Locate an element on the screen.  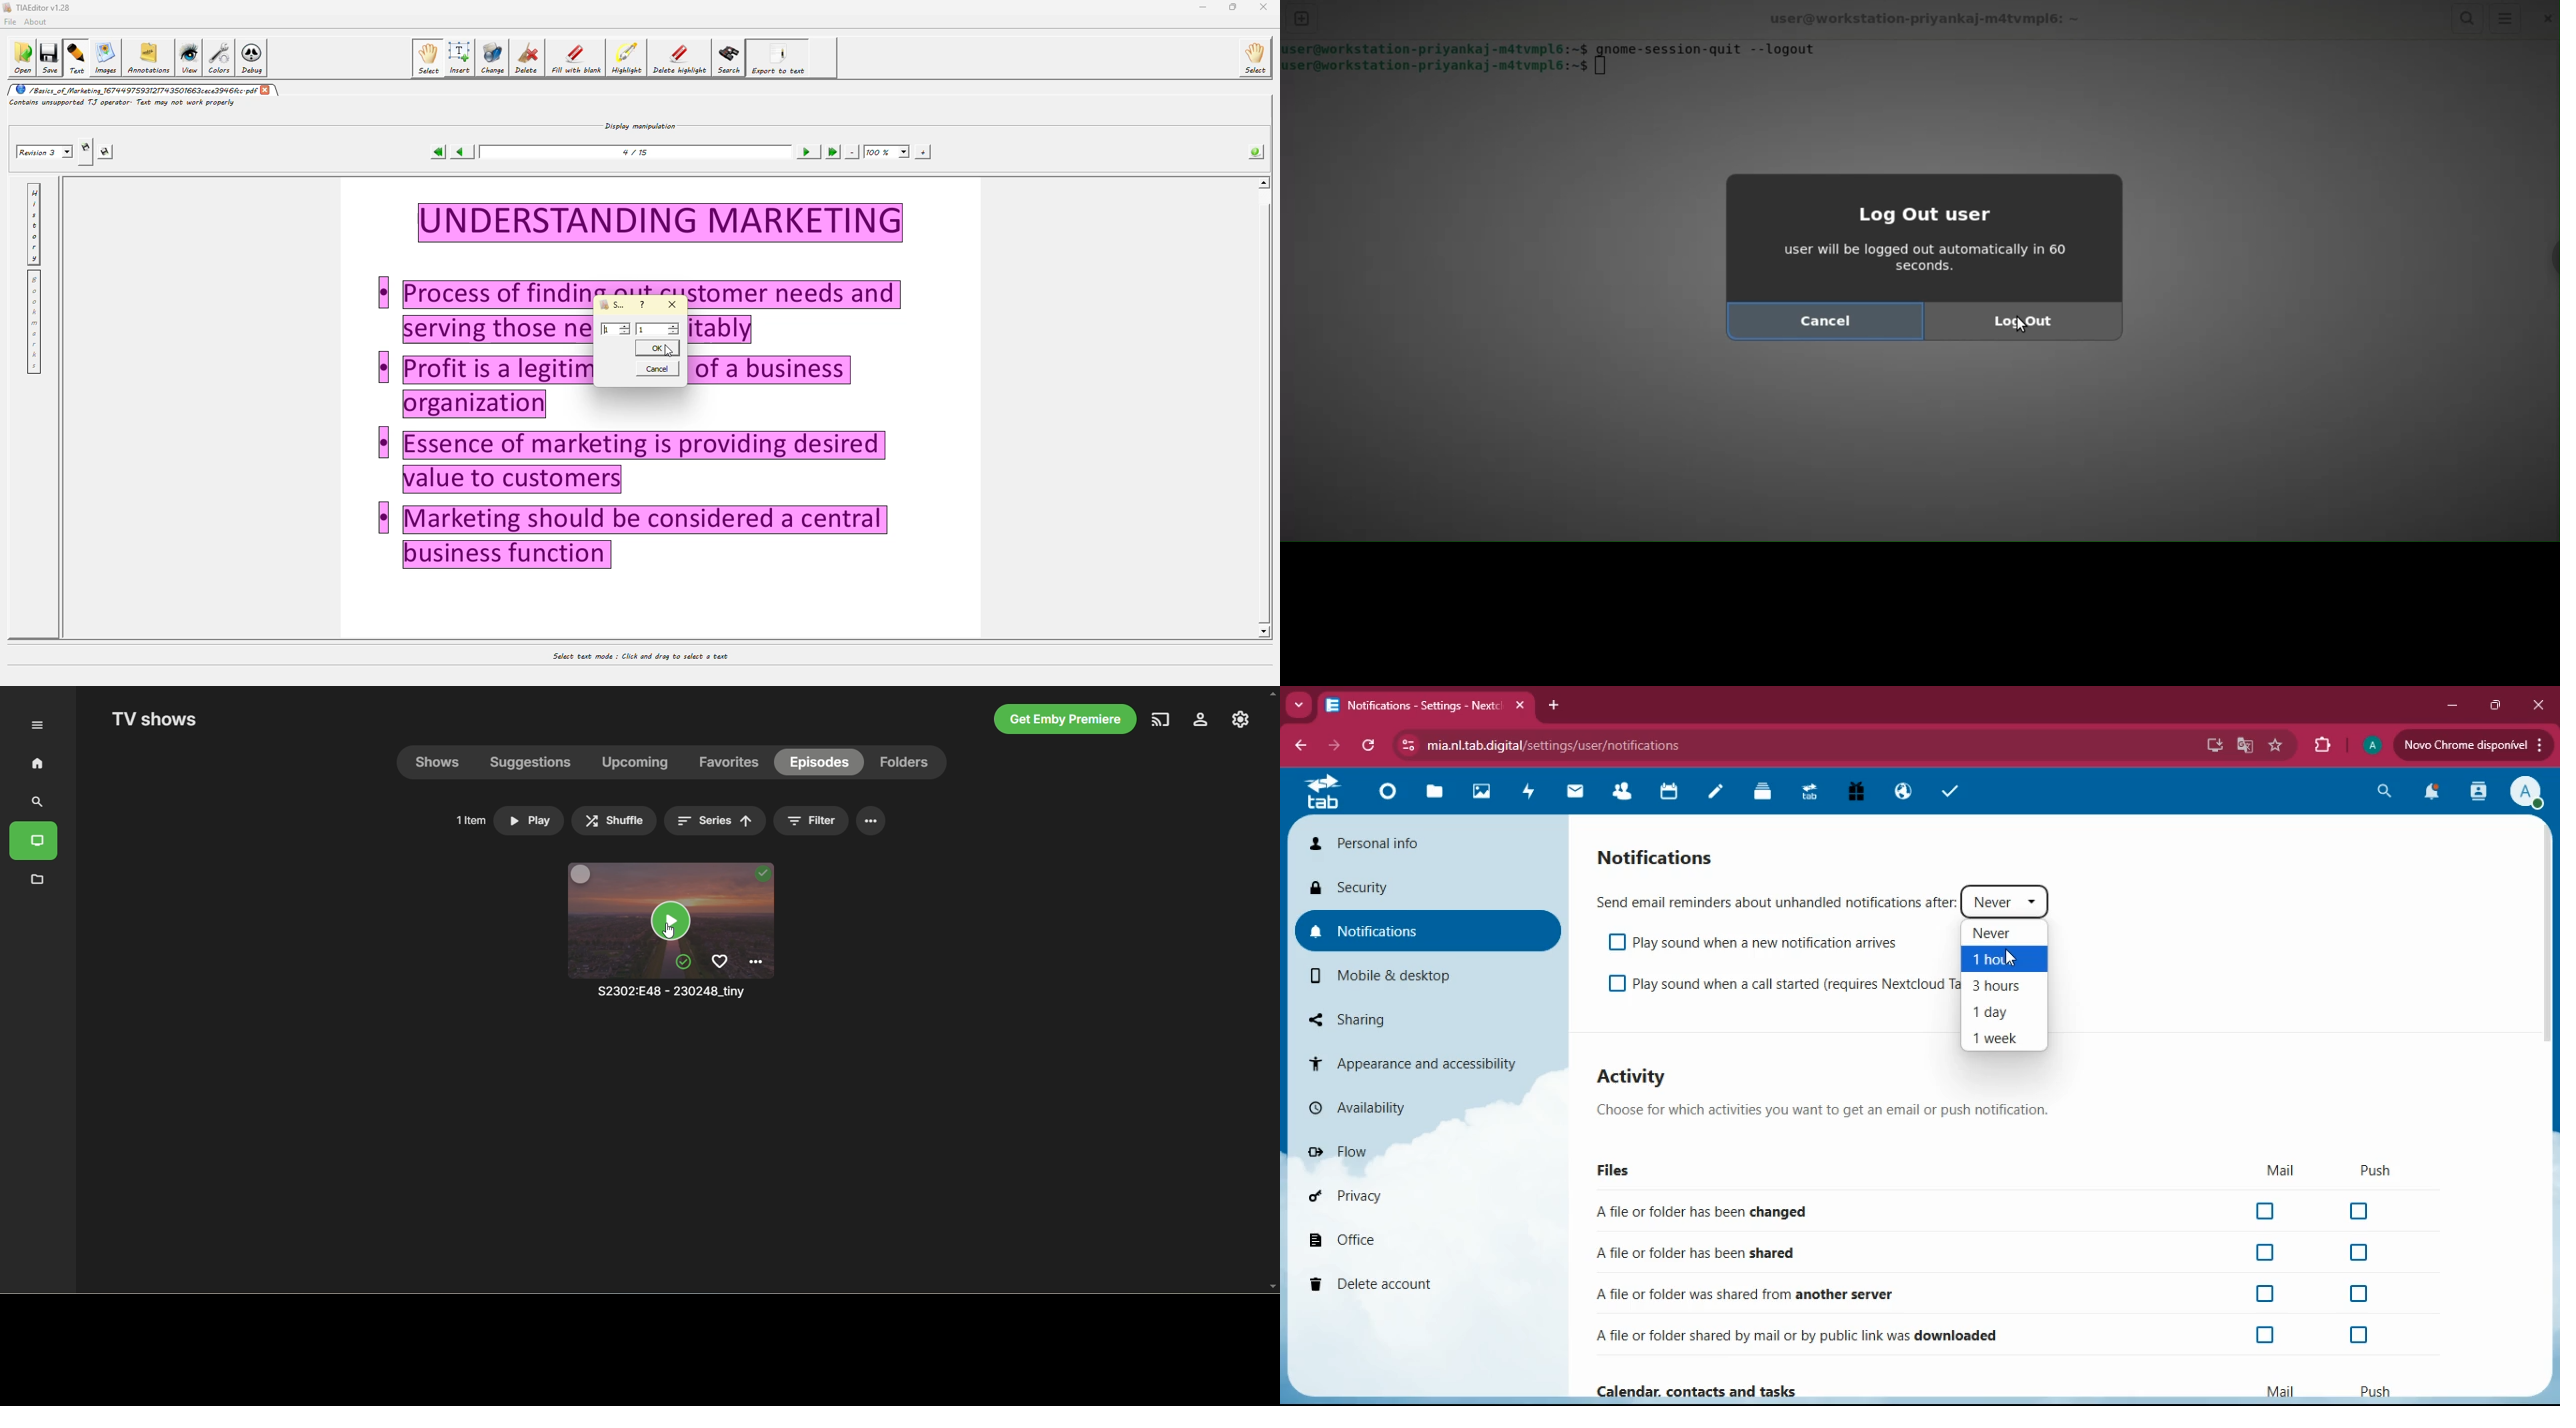
terminal title: user@workstation-priyankaj-m4tvmpl6: ~ is located at coordinates (1927, 17).